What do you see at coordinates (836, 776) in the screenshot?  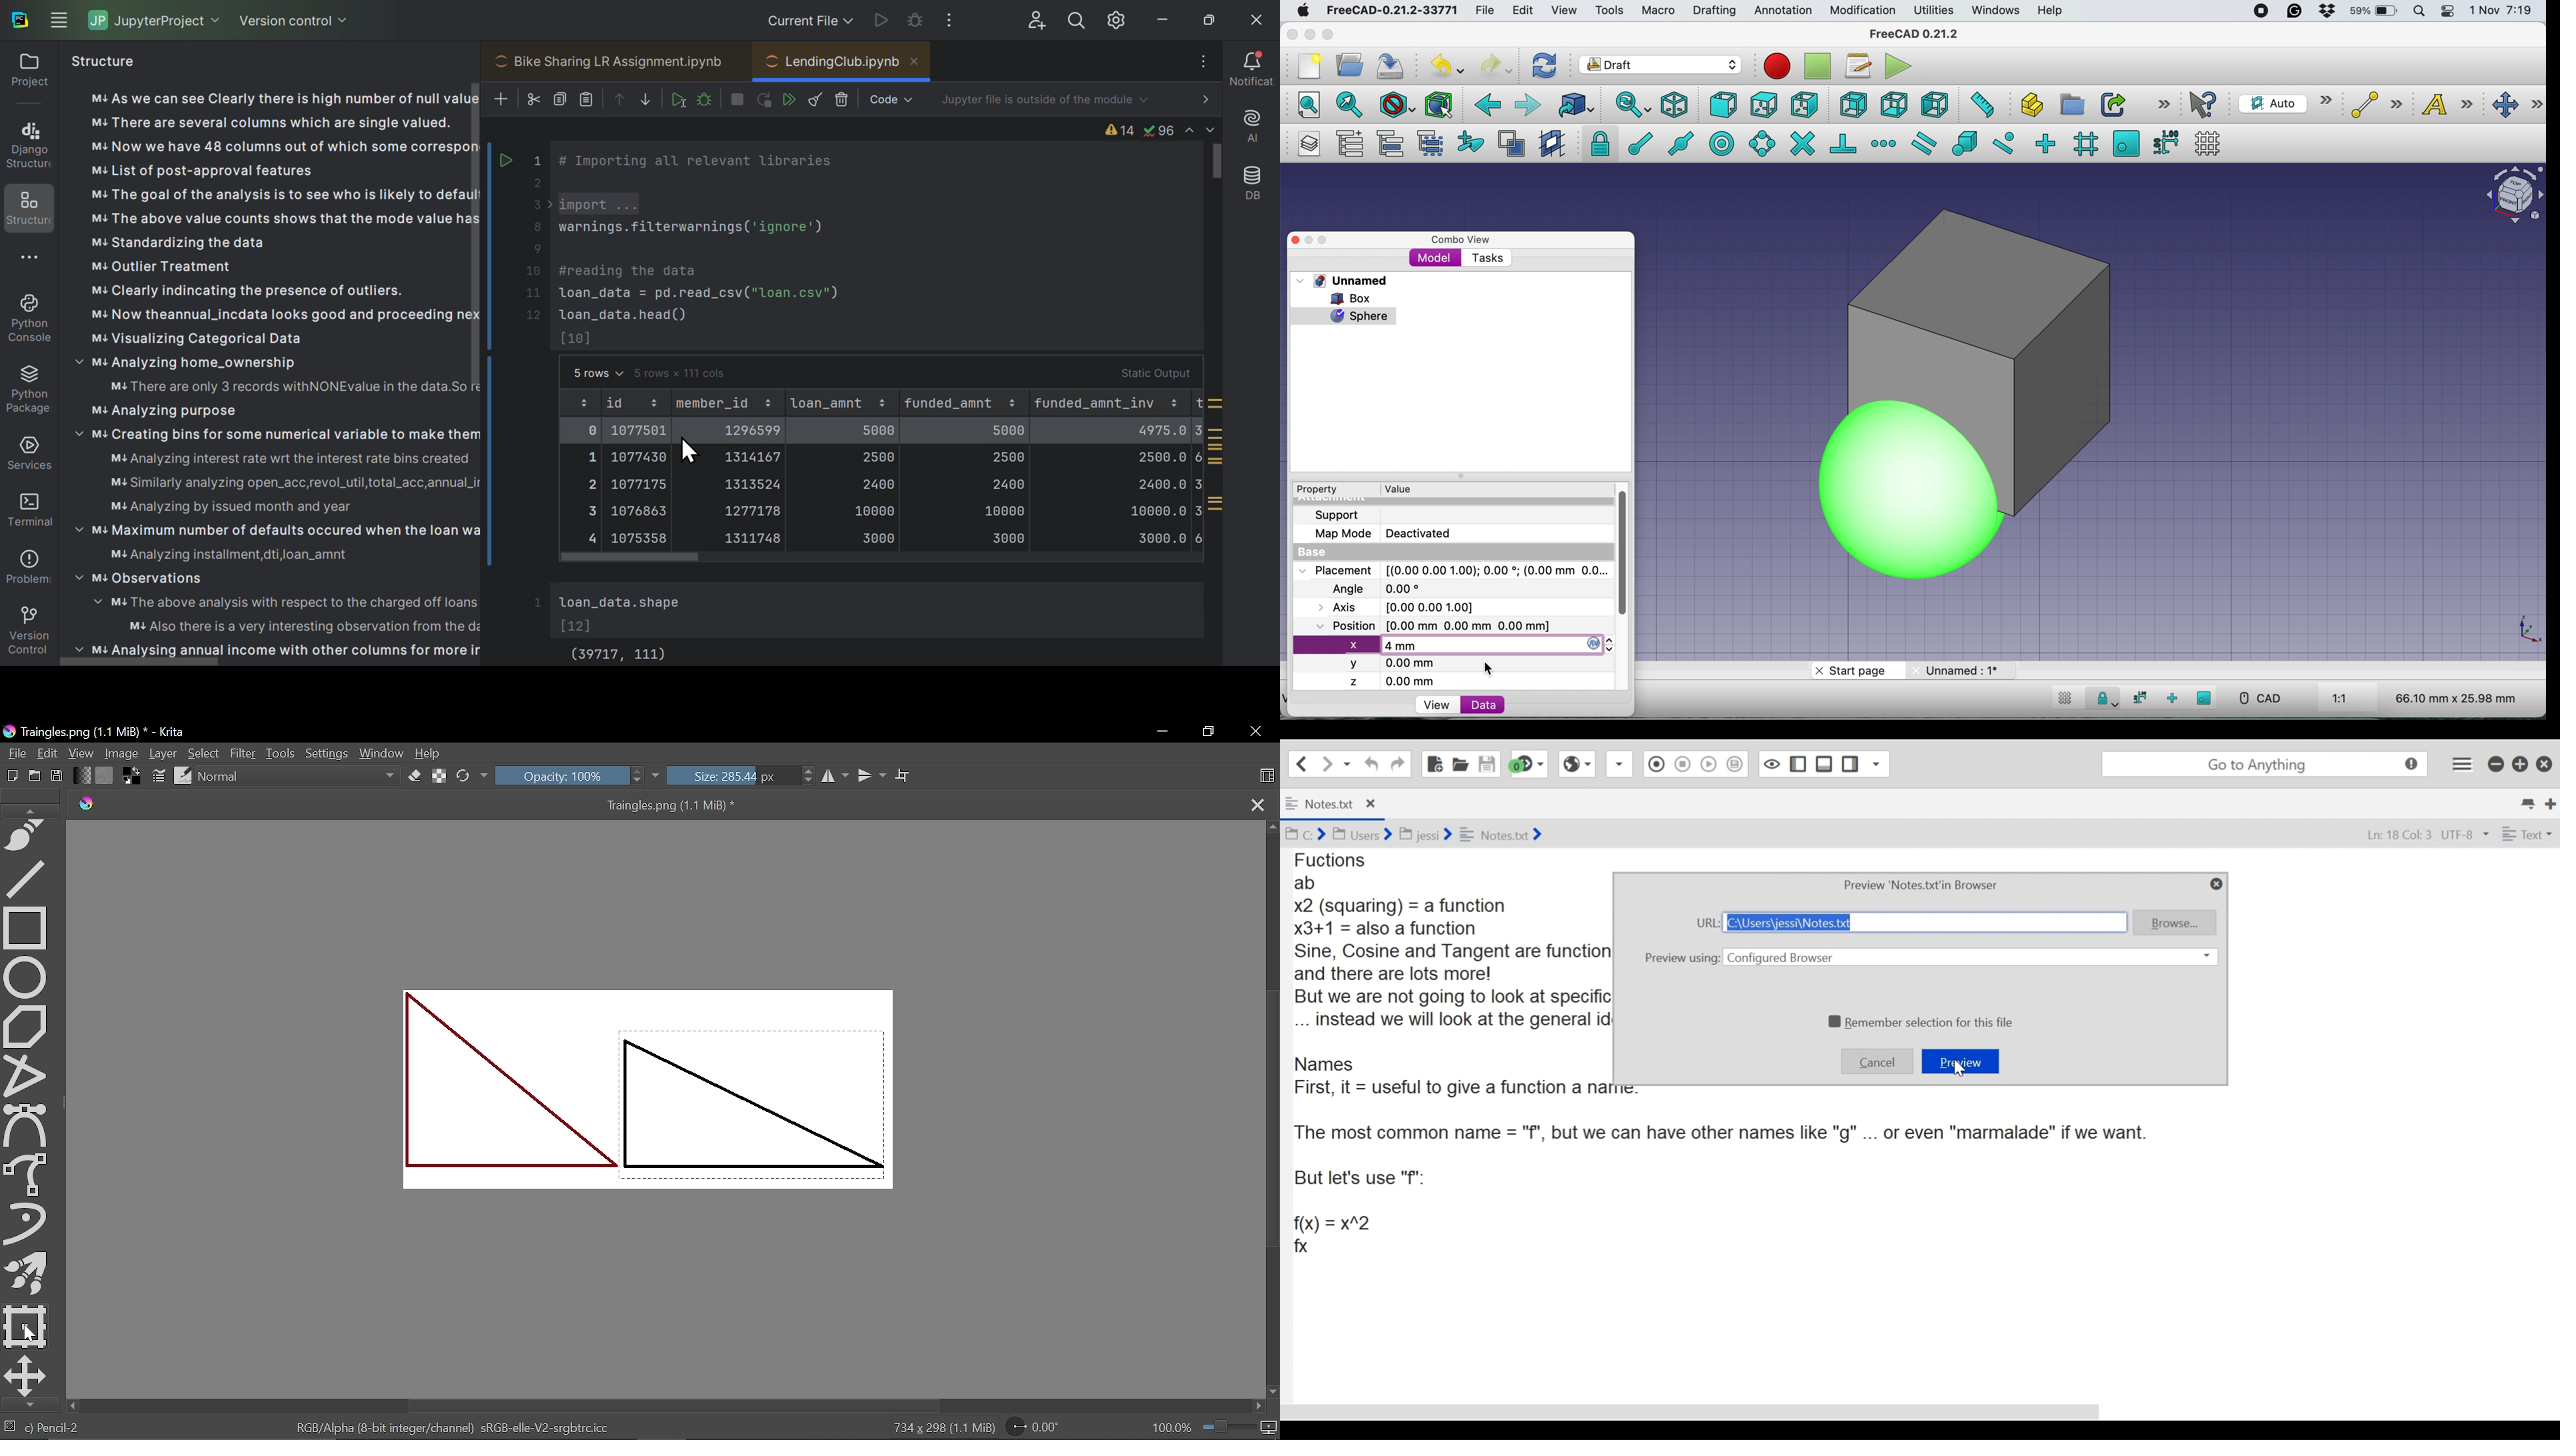 I see `Horizontal mirror` at bounding box center [836, 776].